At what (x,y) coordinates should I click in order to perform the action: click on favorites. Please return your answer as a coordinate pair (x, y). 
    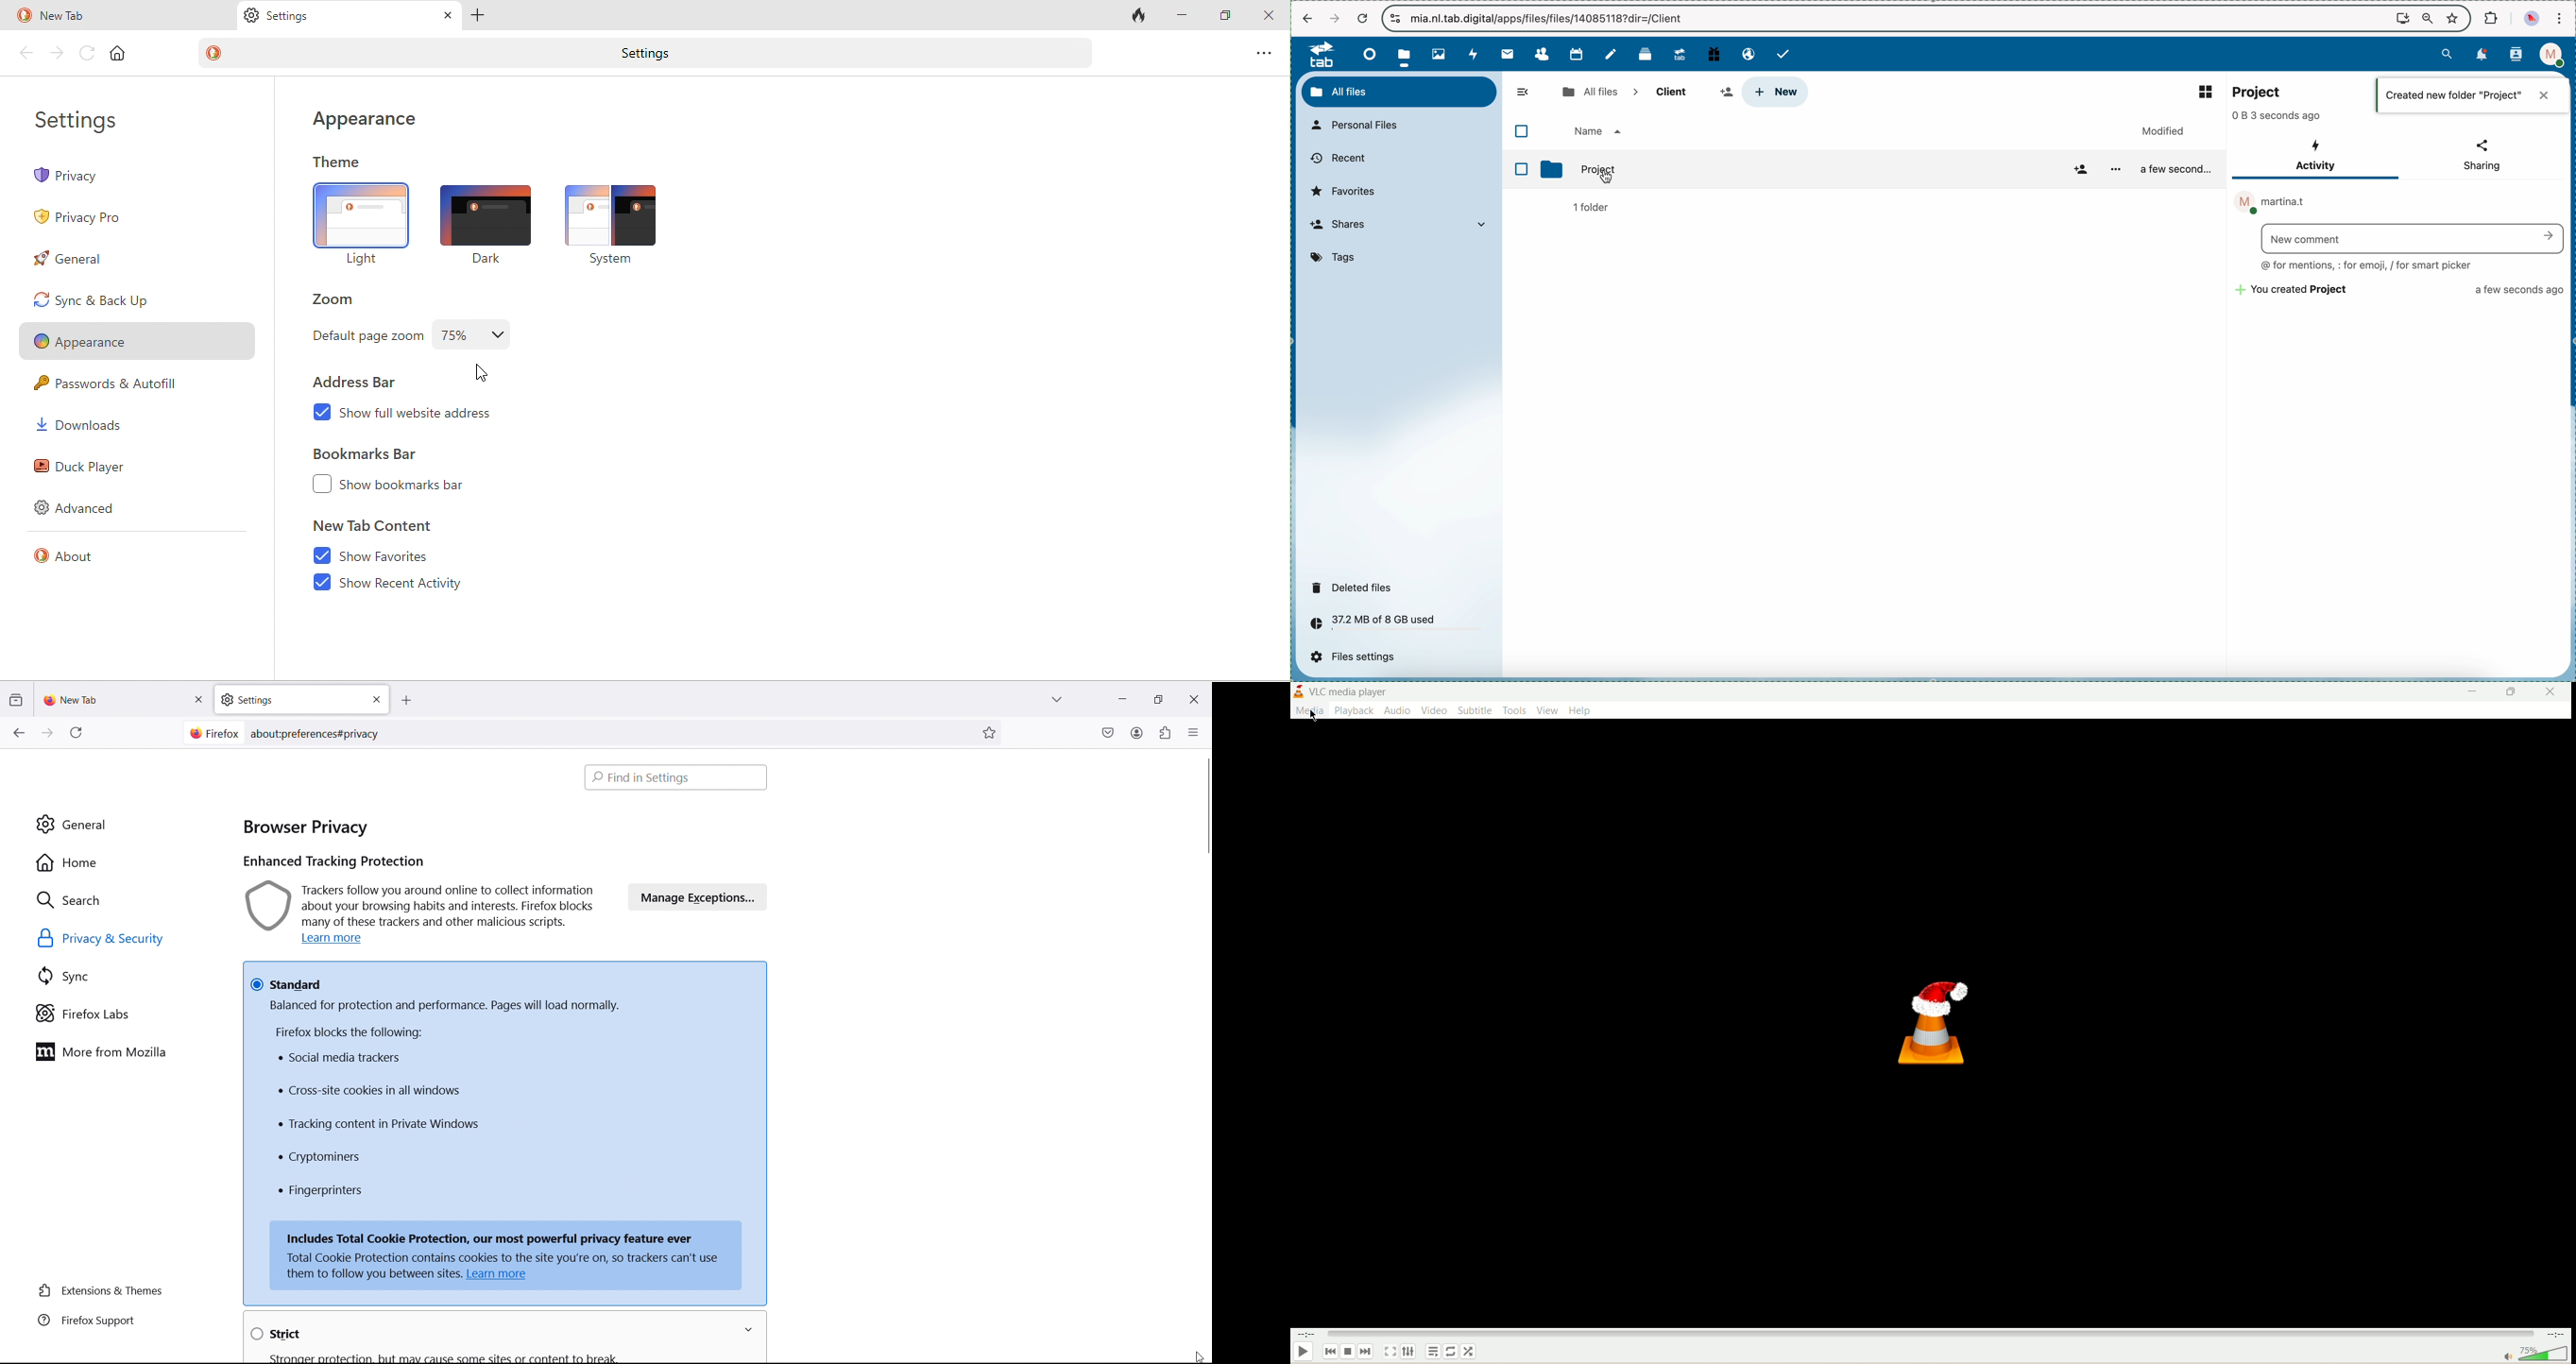
    Looking at the image, I should click on (2454, 18).